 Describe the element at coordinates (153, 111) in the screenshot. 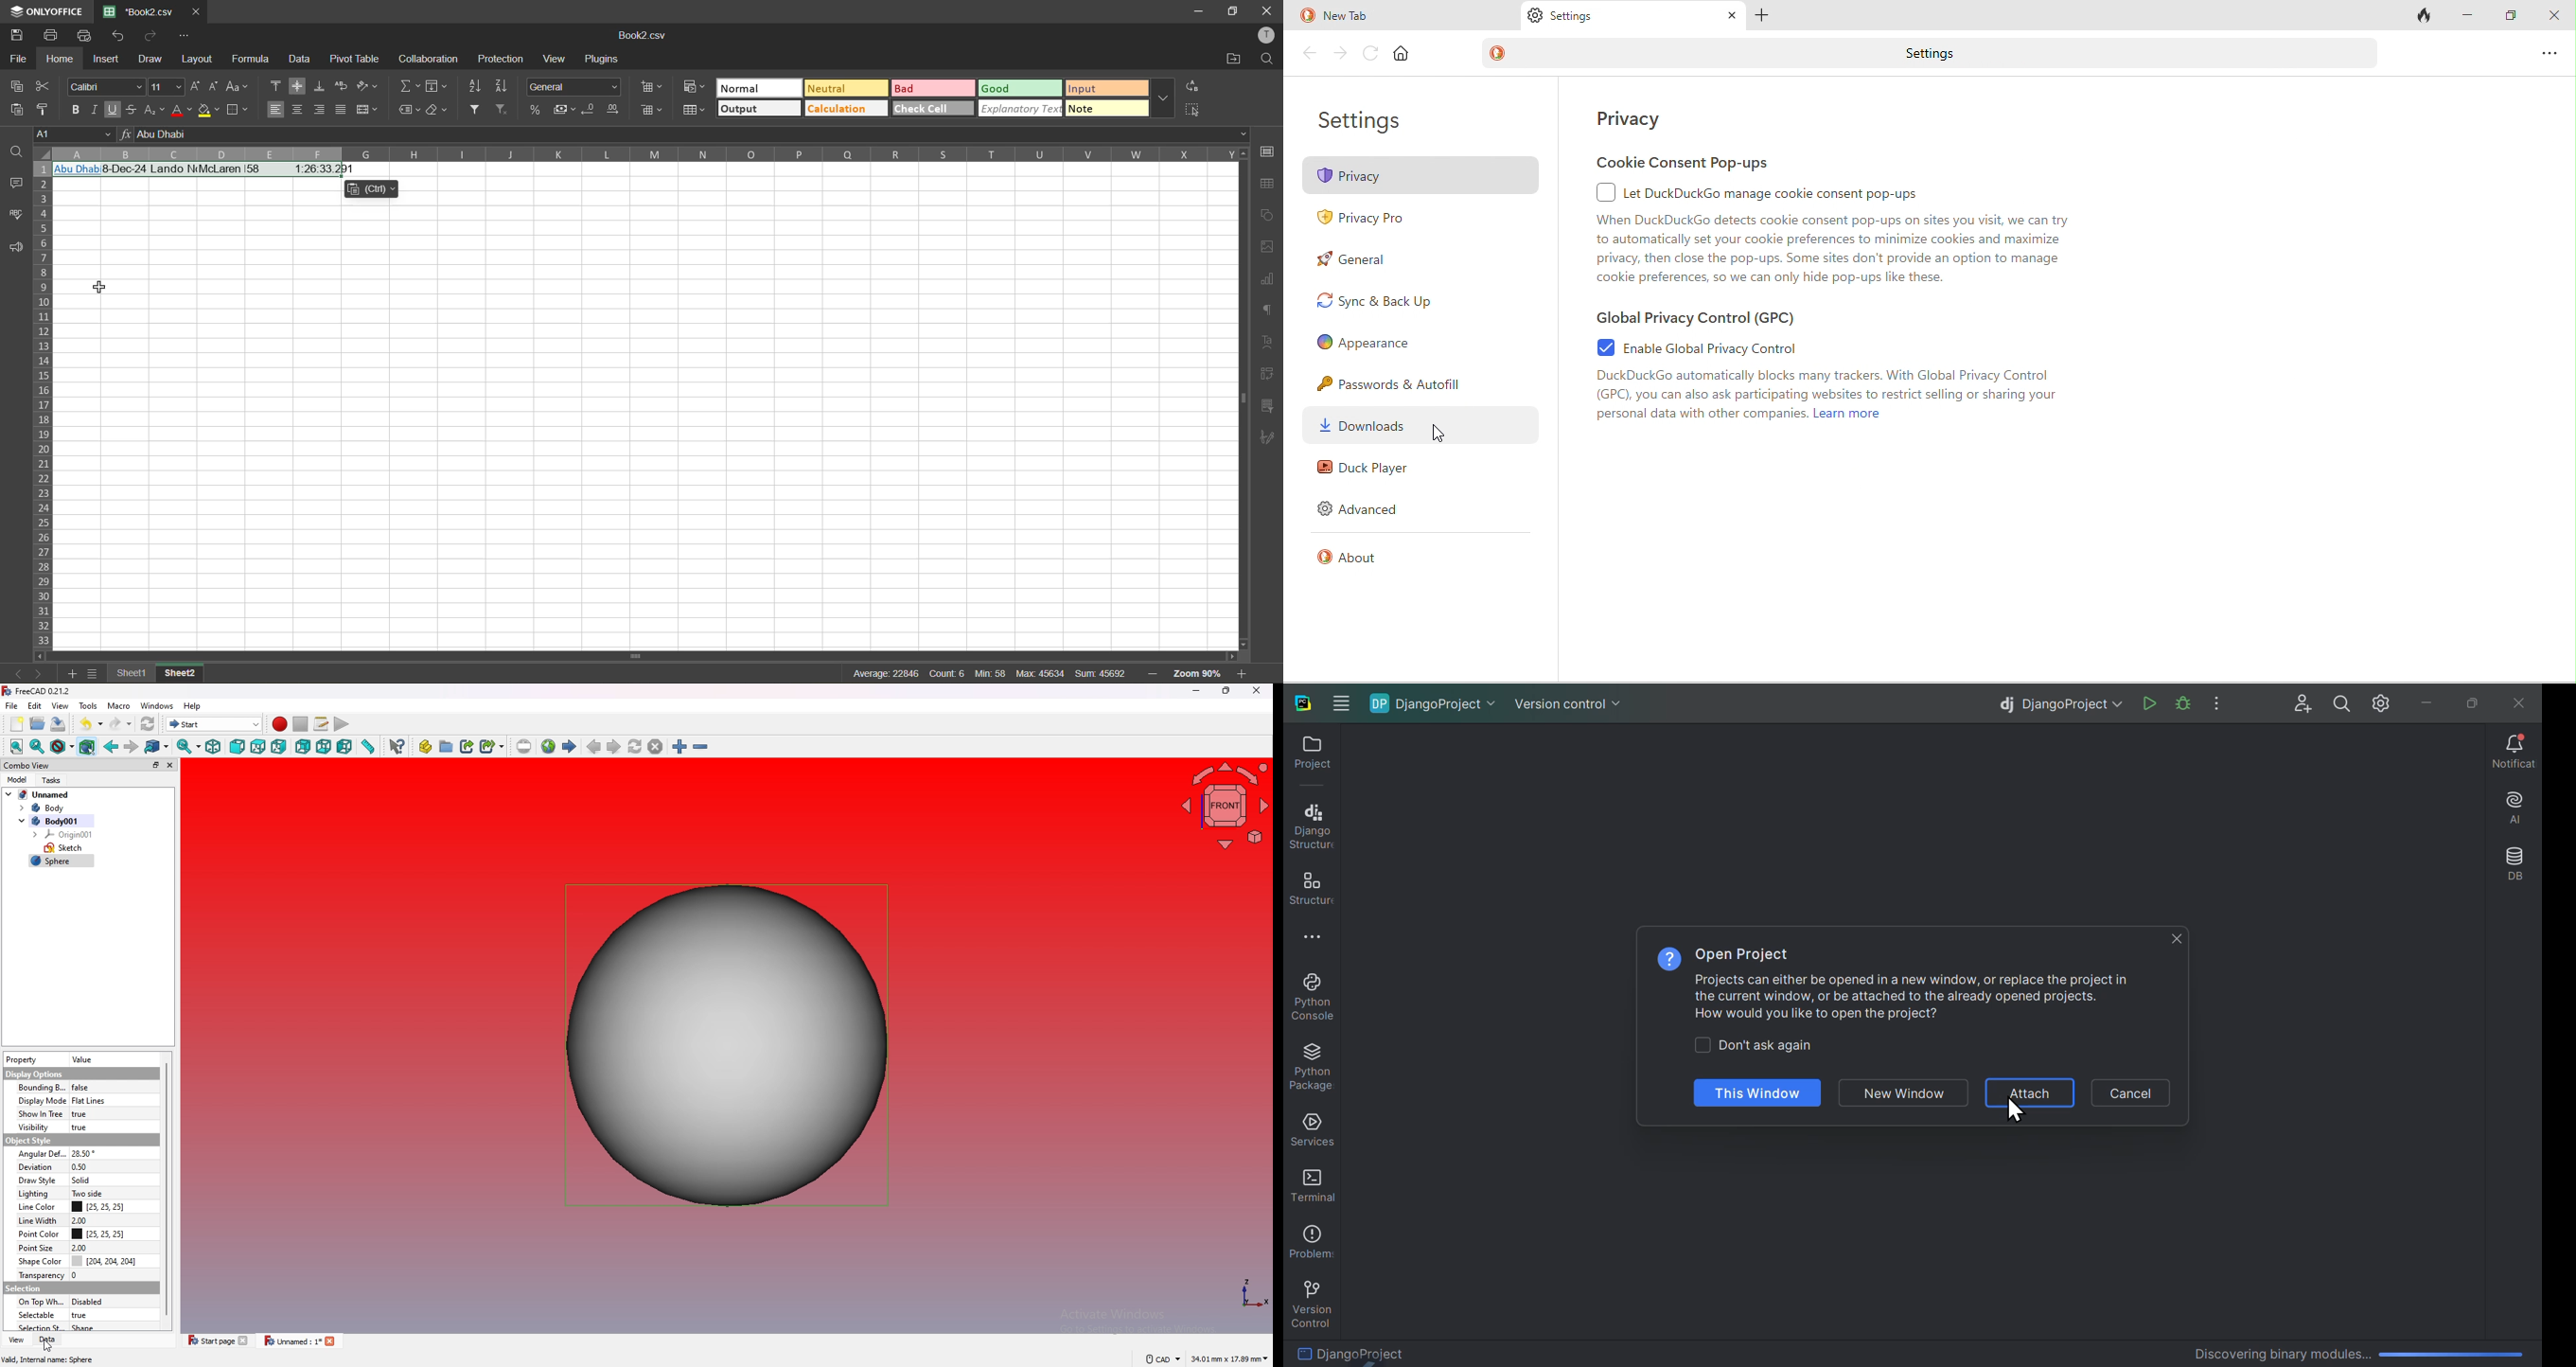

I see `sub\superscript` at that location.